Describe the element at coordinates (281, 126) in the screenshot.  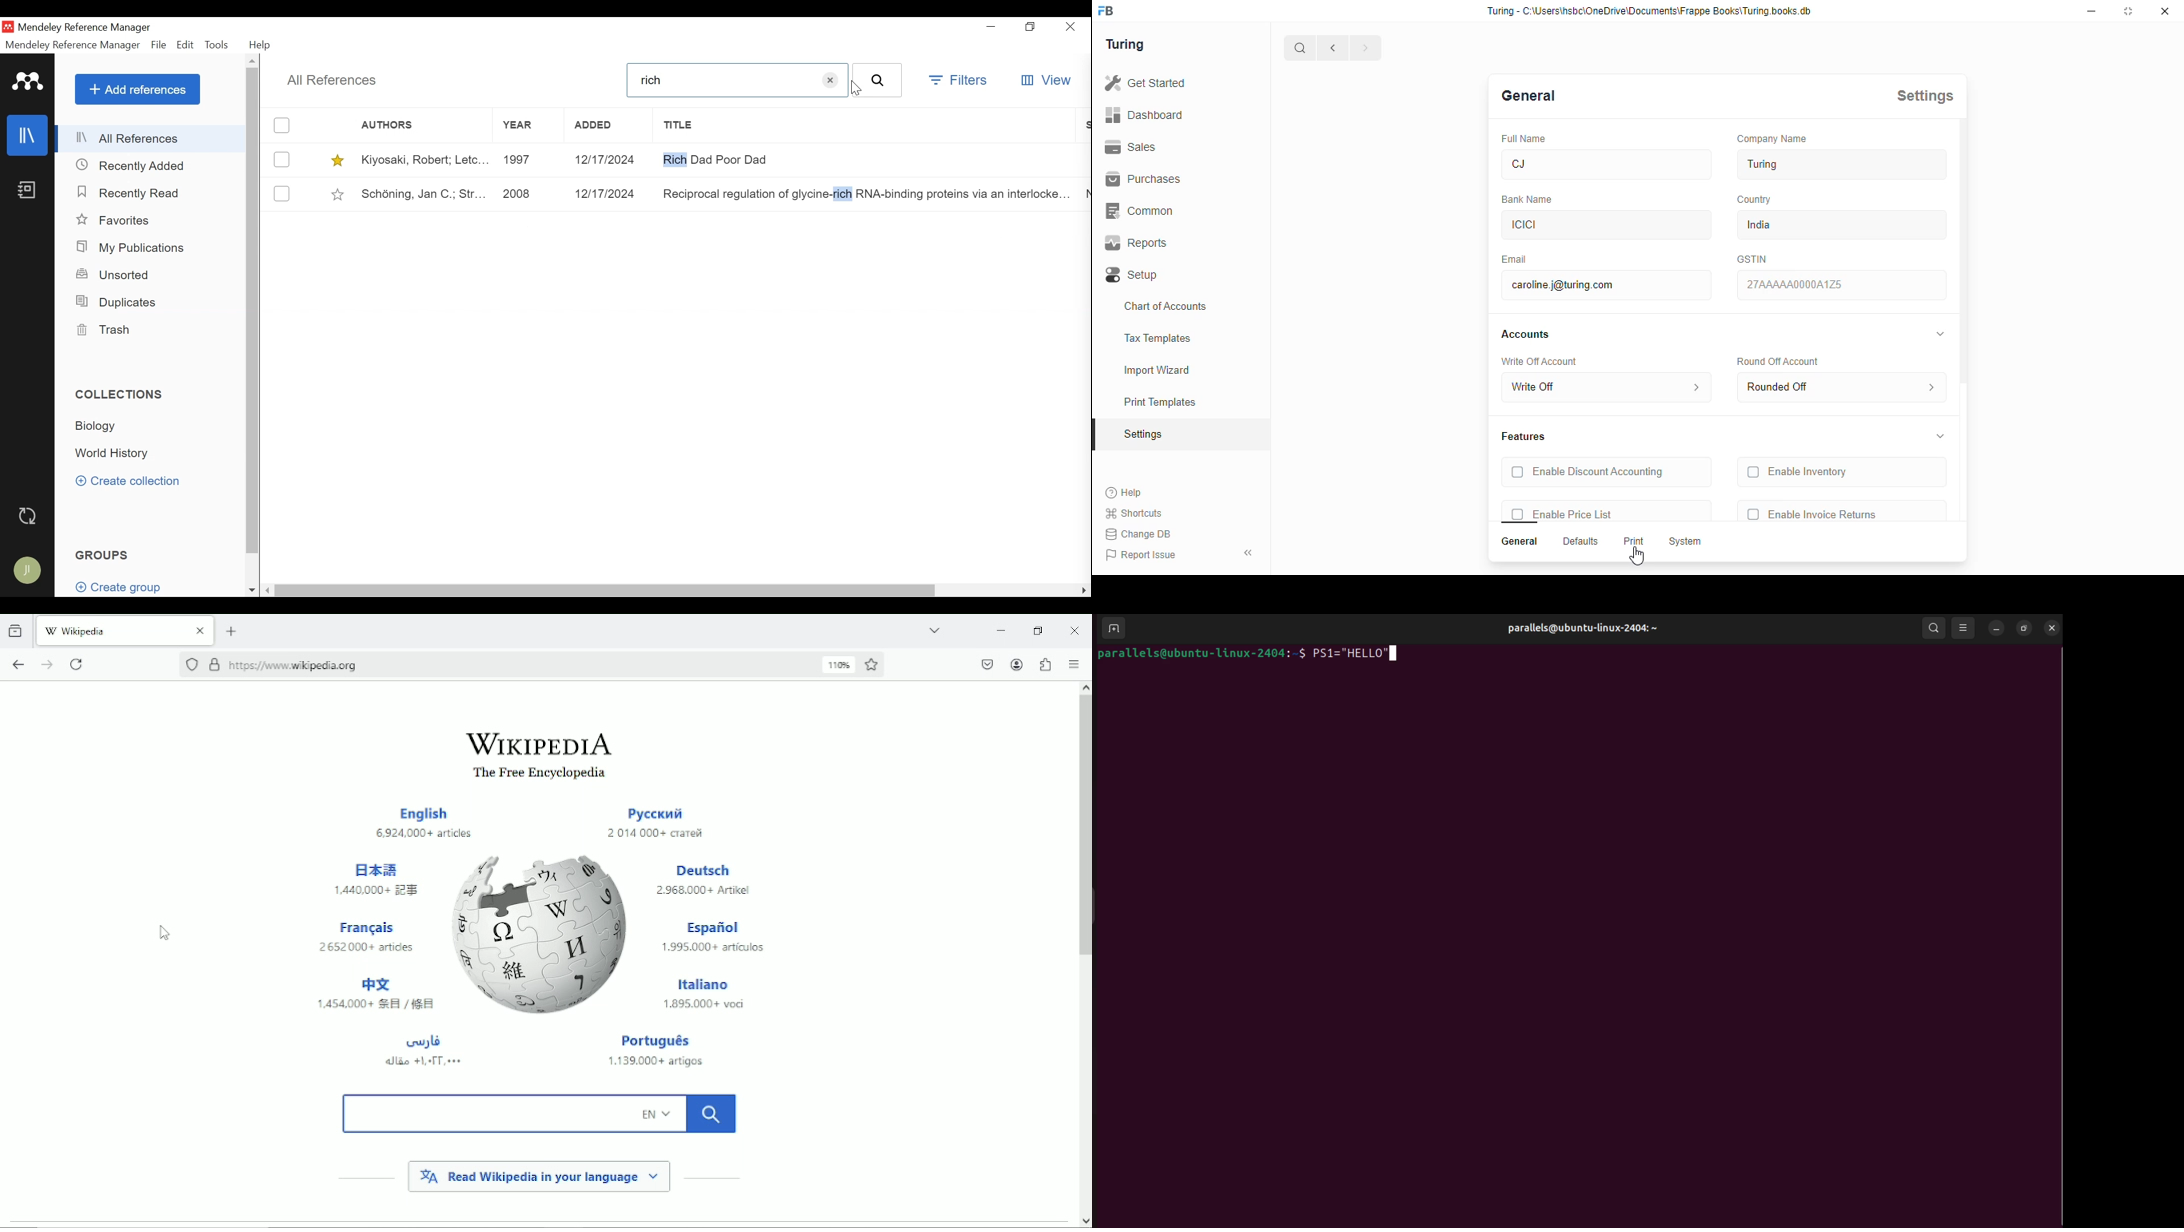
I see `(un)select` at that location.